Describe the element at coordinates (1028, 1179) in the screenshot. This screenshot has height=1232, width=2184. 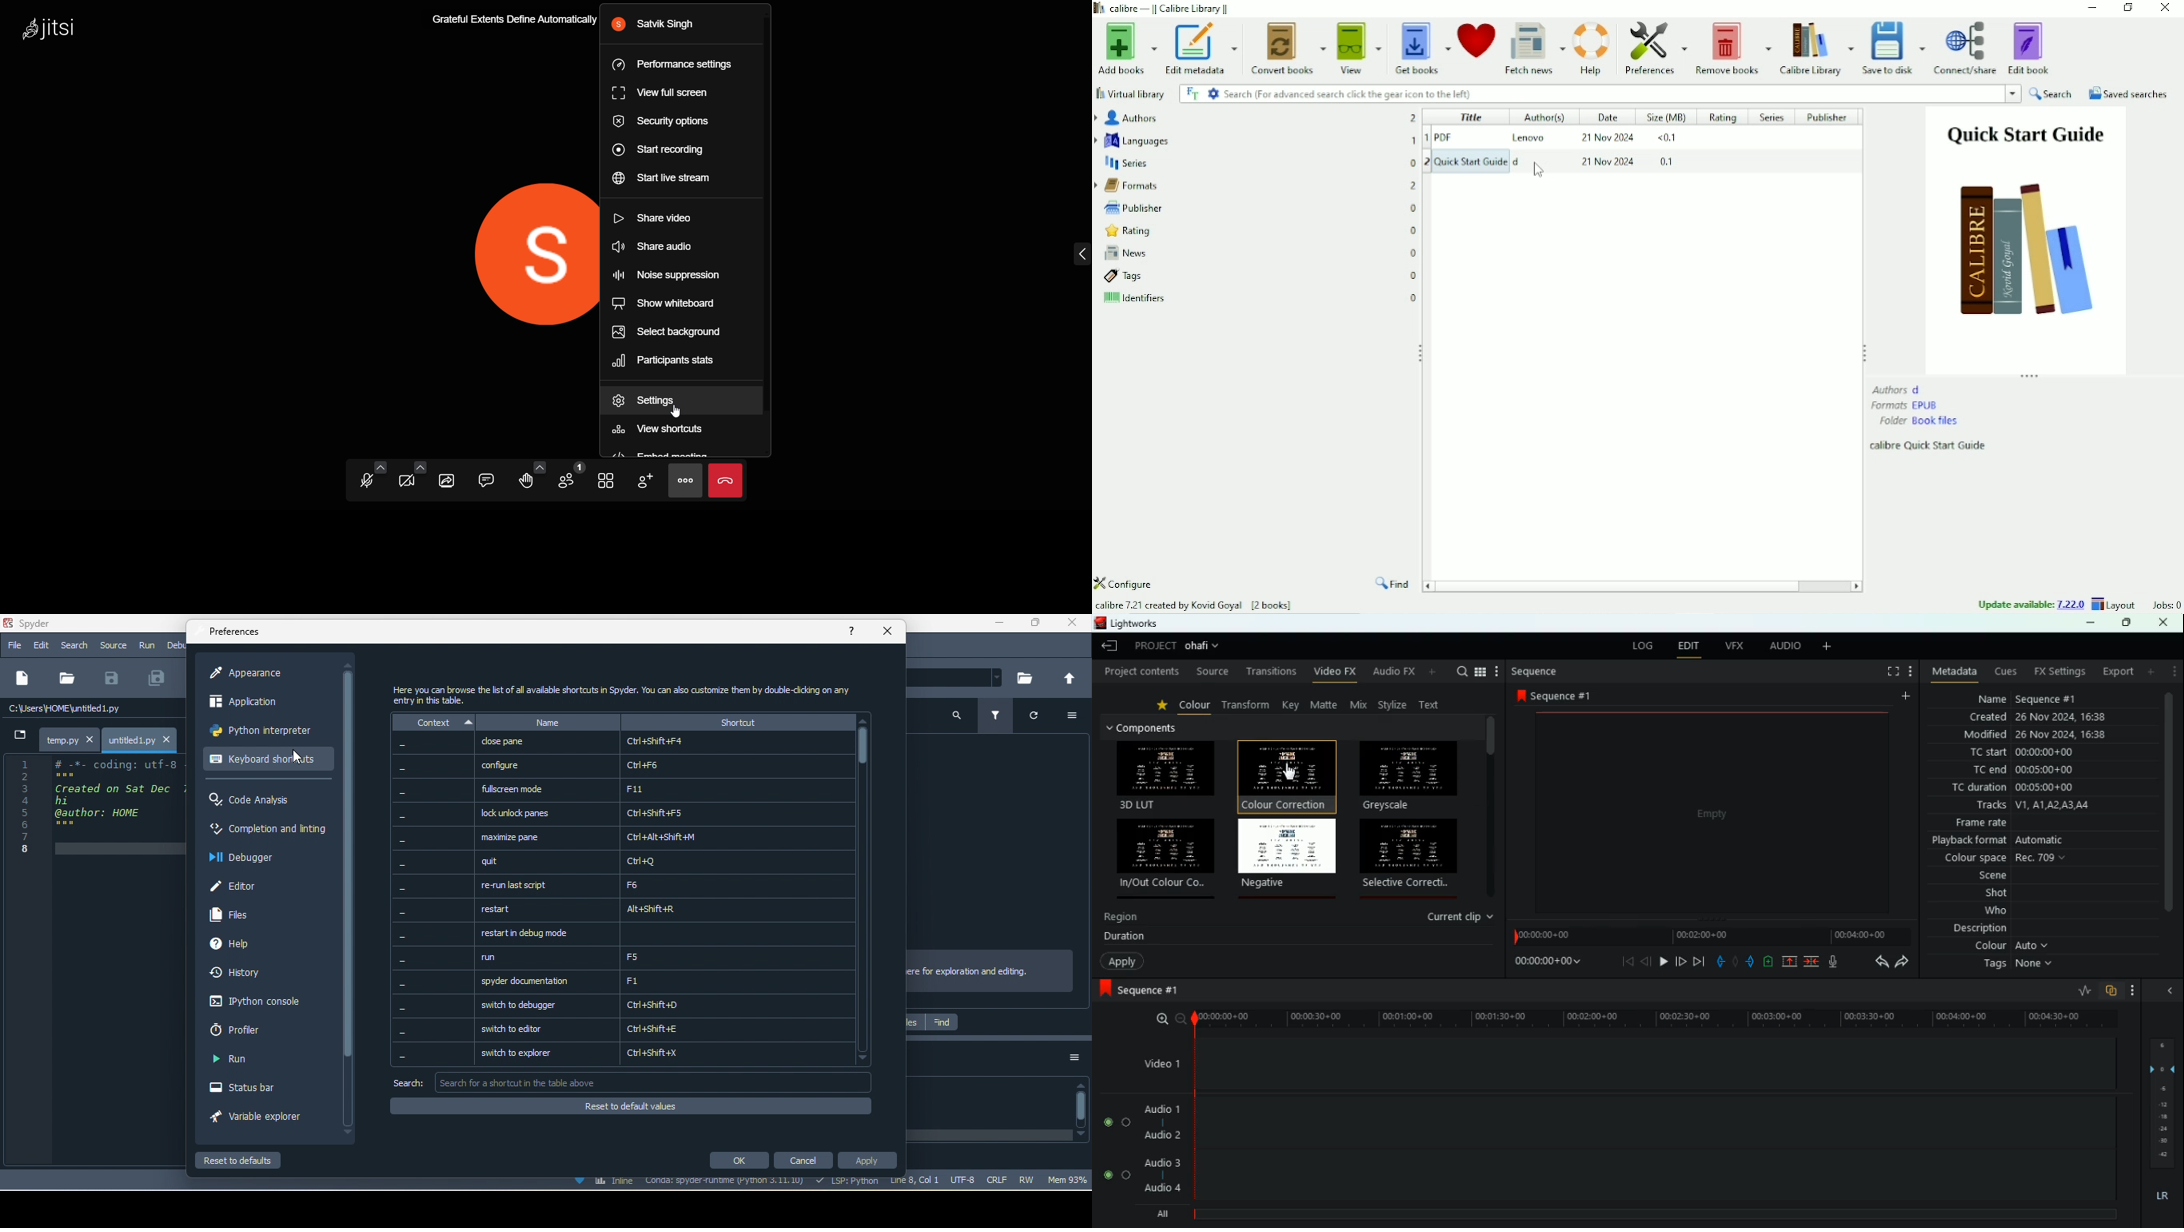
I see `rw` at that location.